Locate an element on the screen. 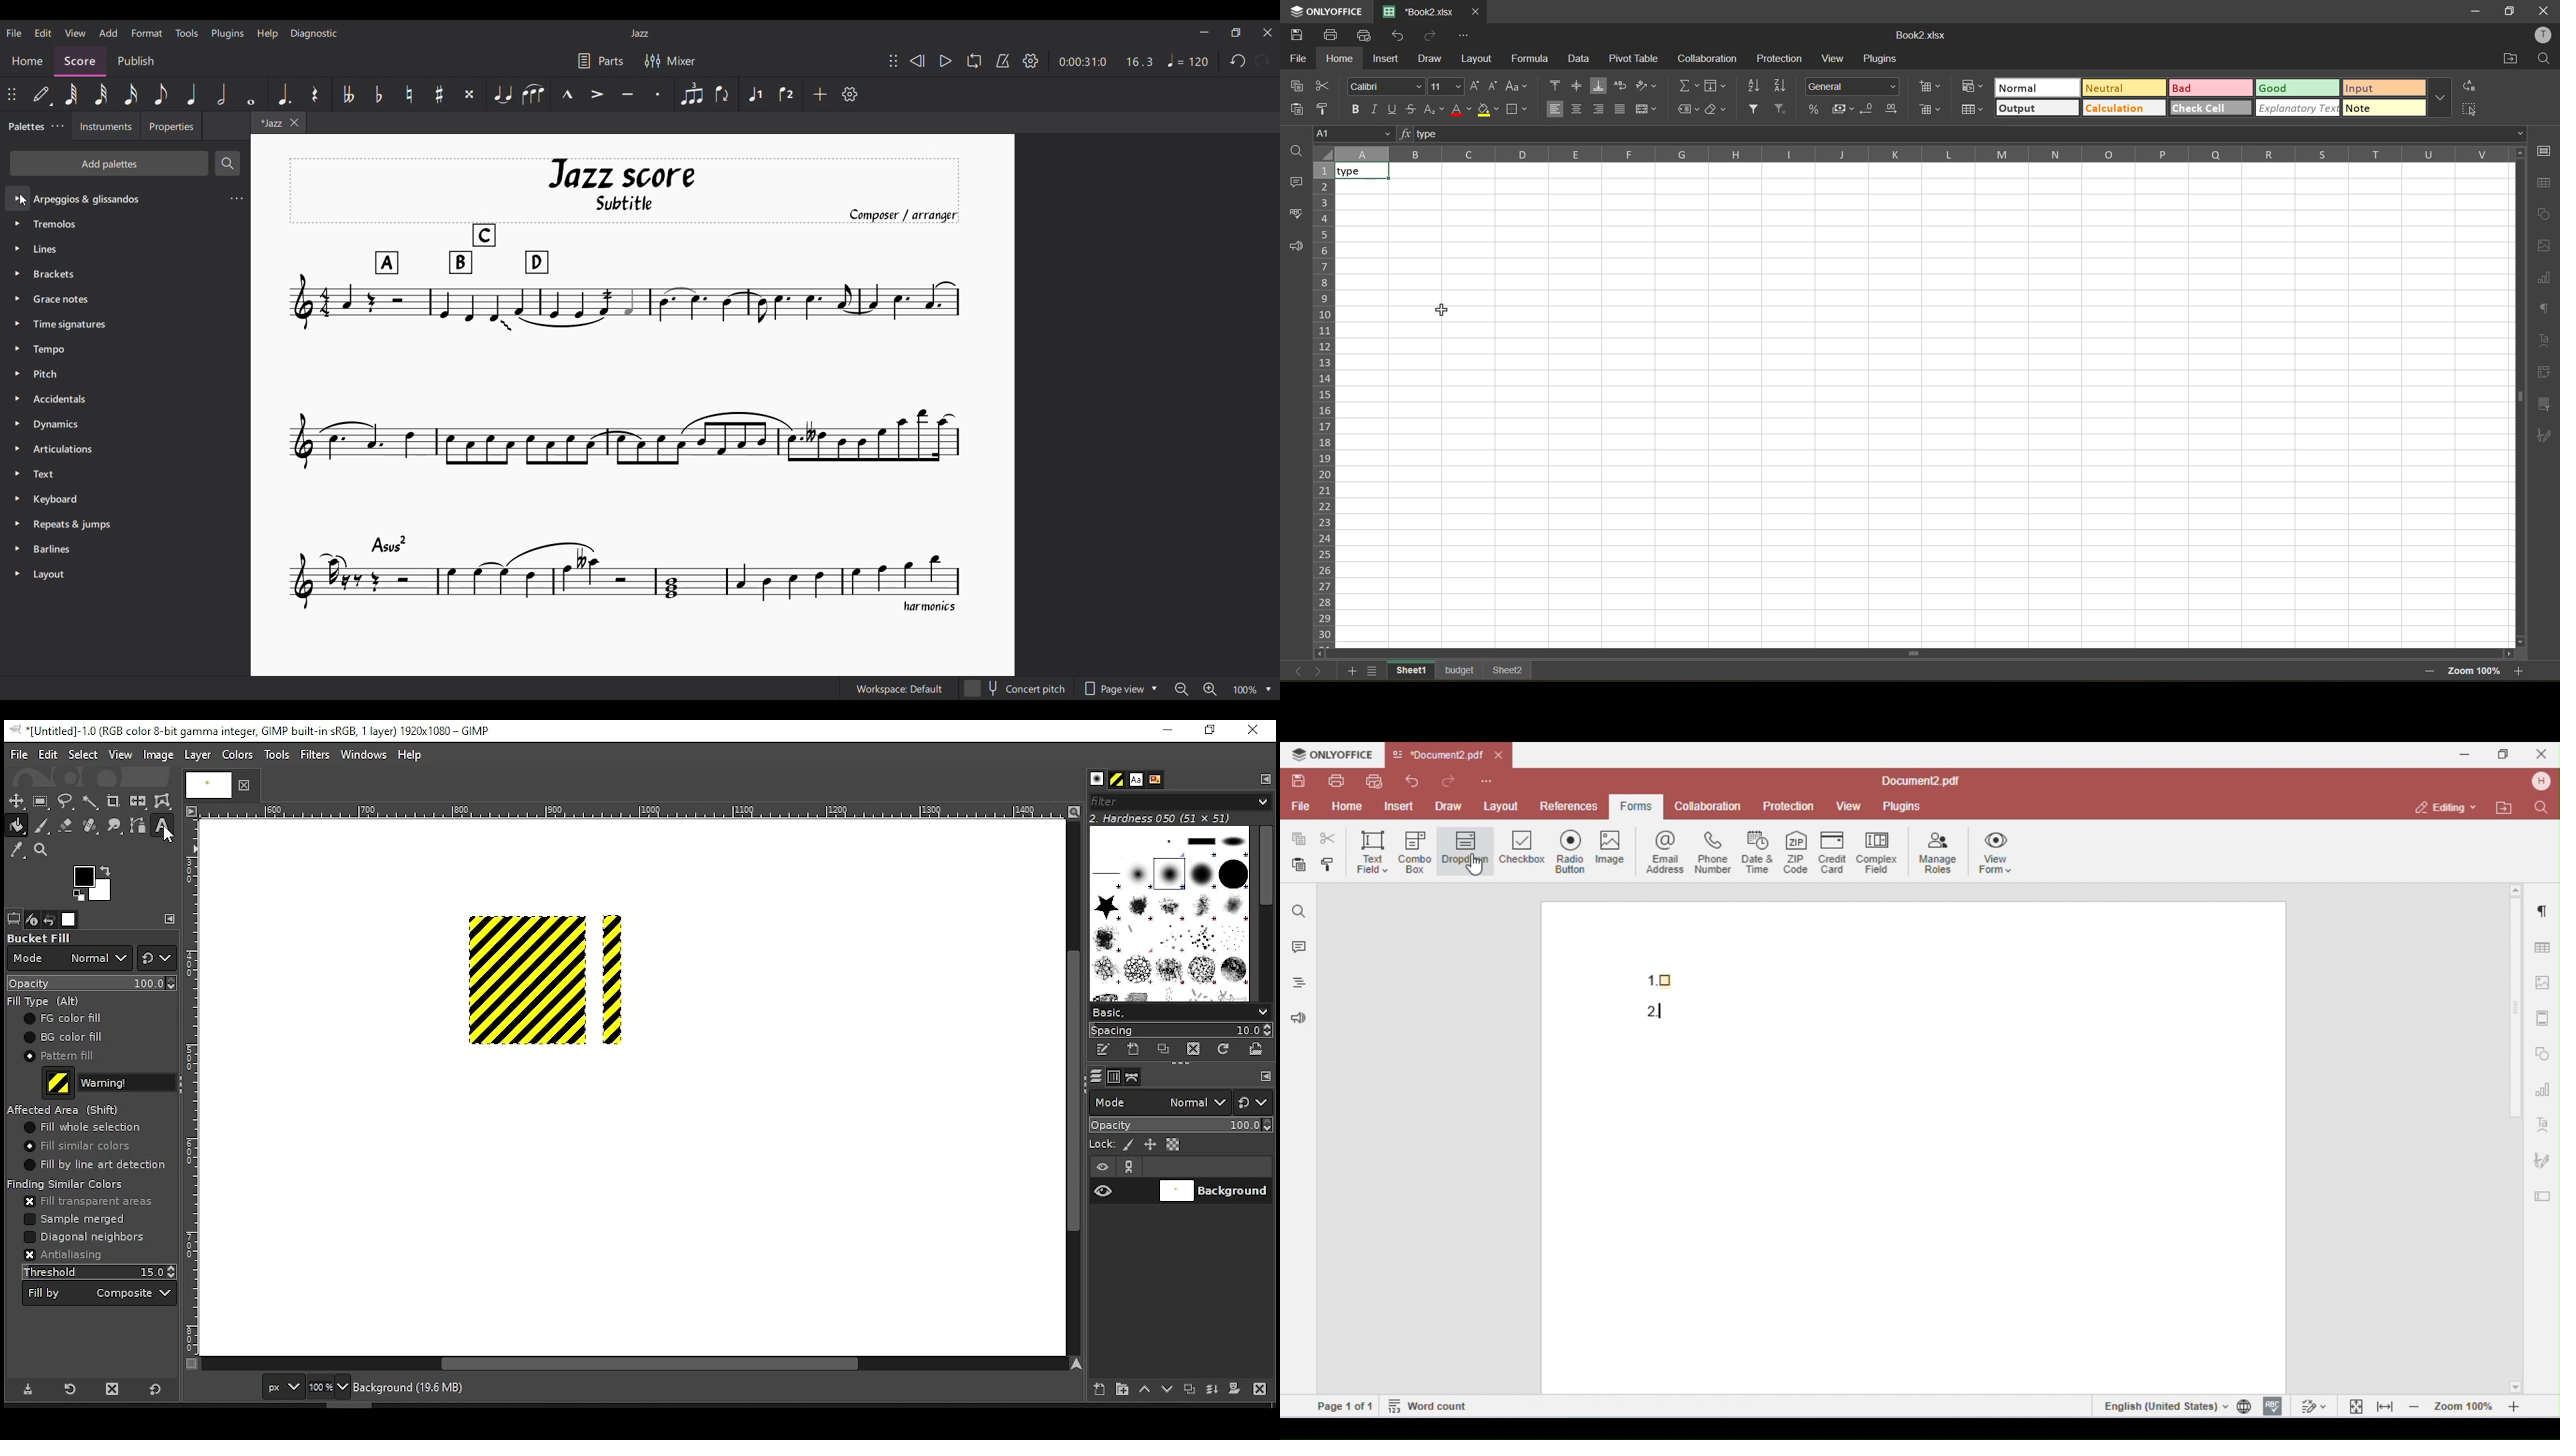 Image resolution: width=2576 pixels, height=1456 pixels. Instruments is located at coordinates (106, 129).